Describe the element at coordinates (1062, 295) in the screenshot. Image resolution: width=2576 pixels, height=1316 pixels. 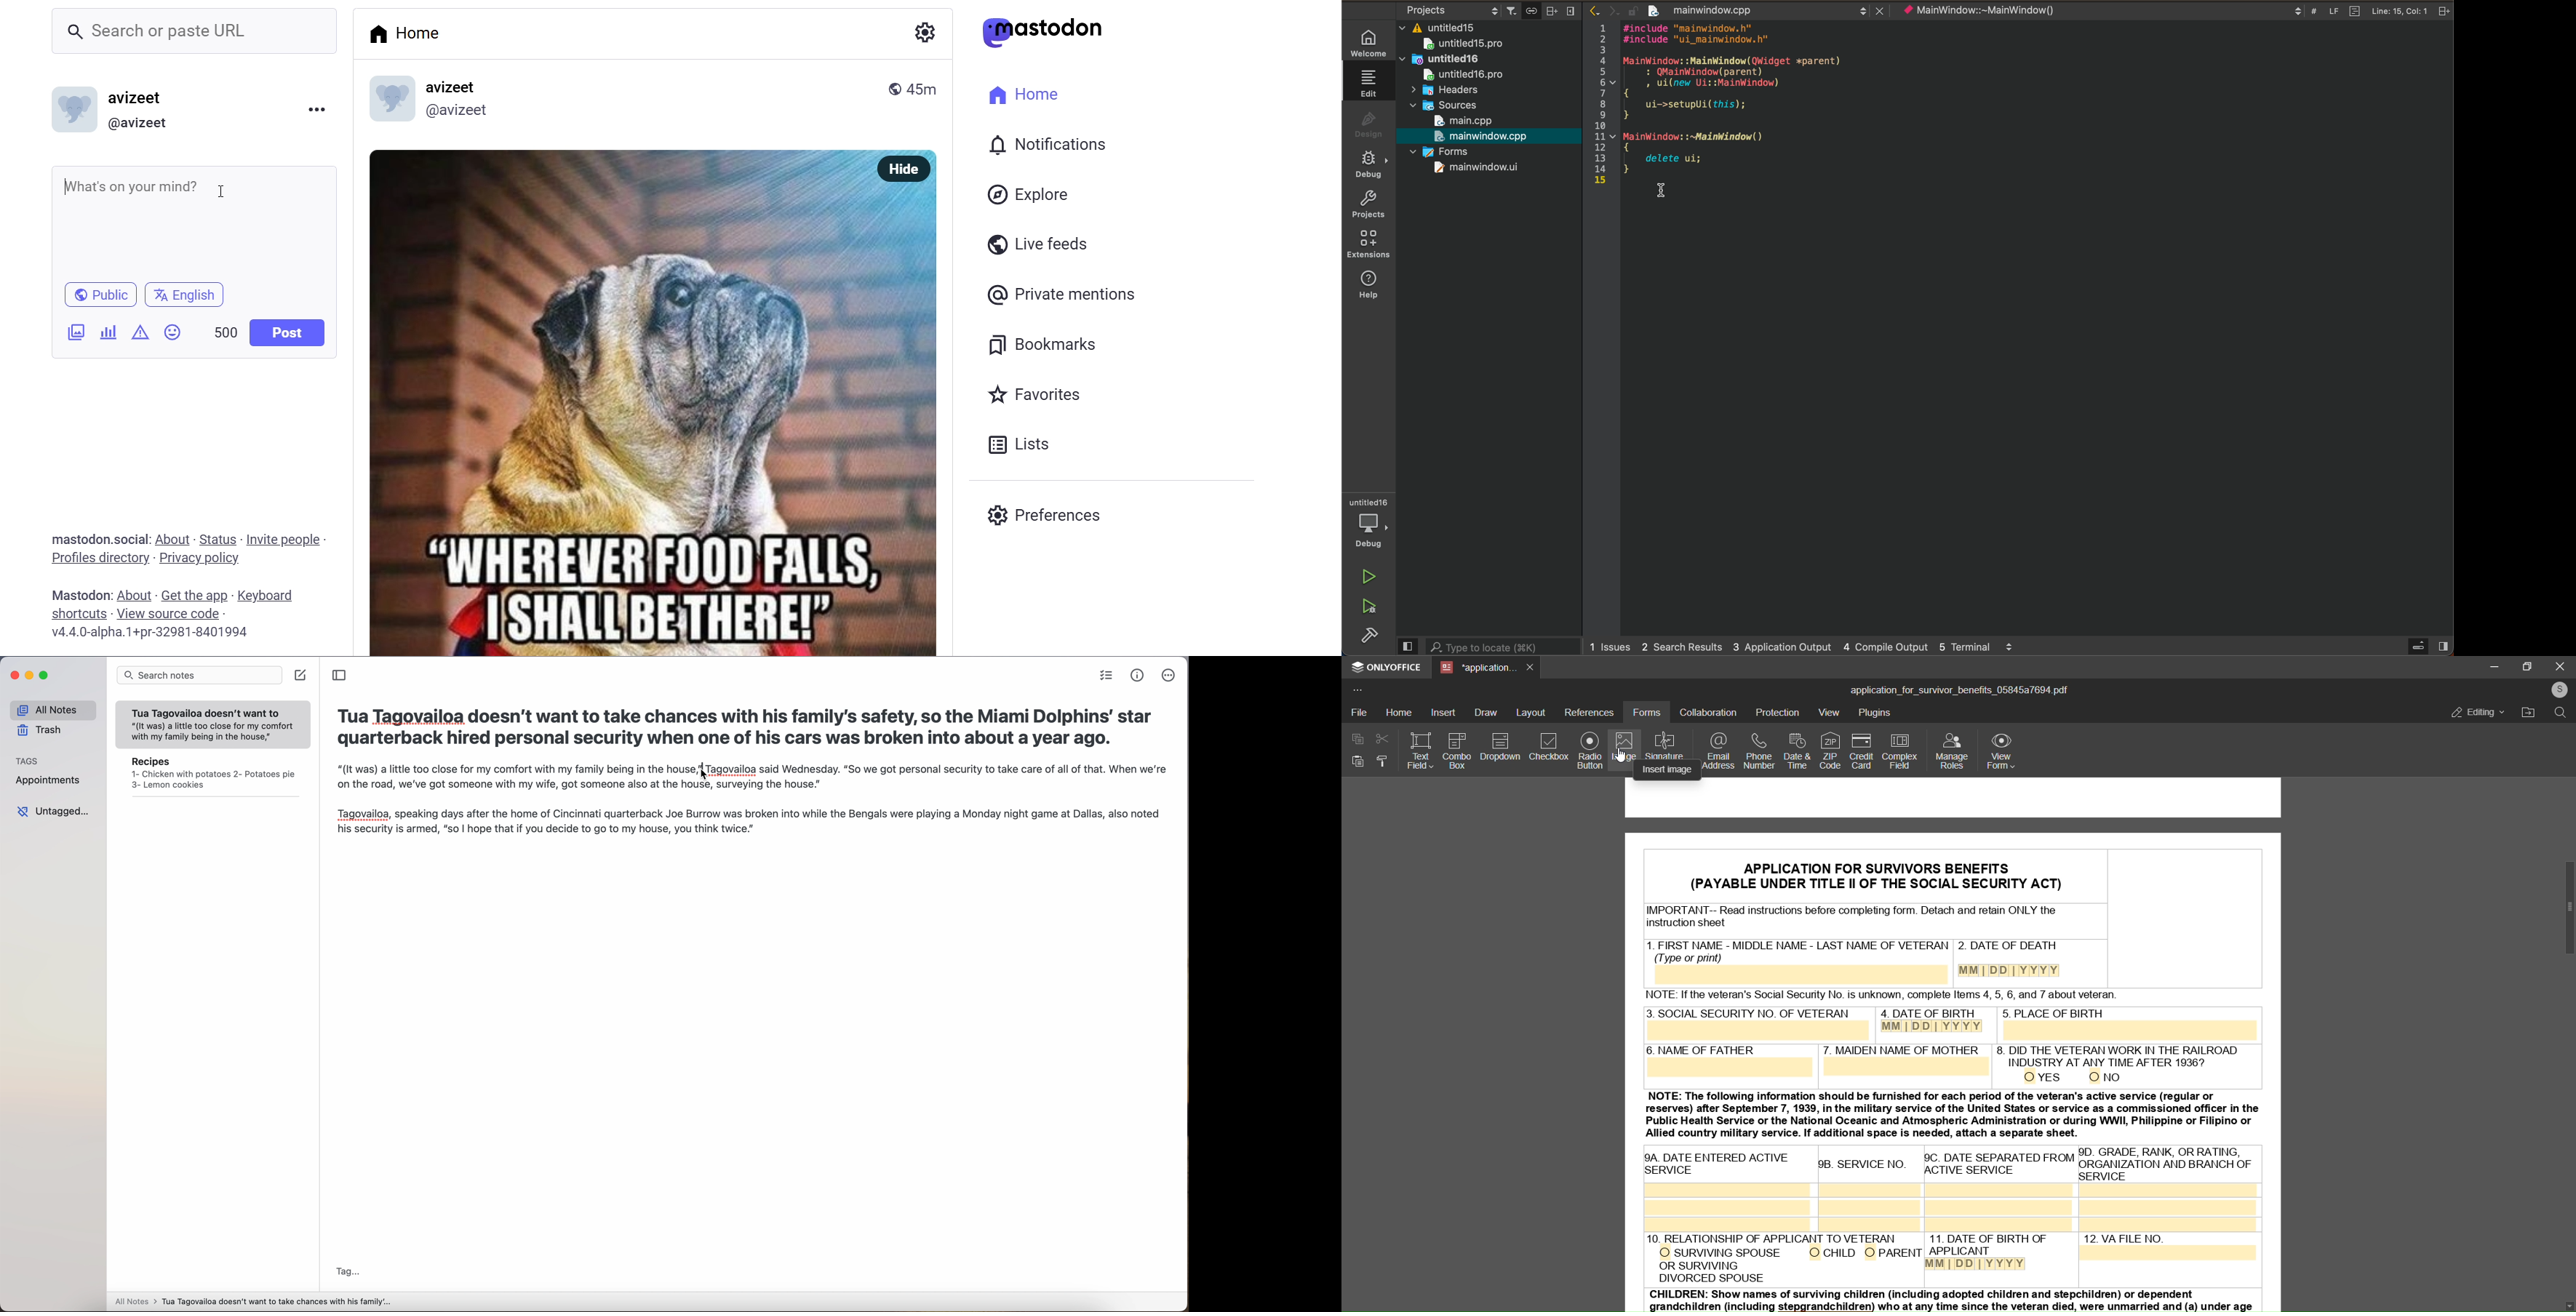
I see `@ Private mentions` at that location.